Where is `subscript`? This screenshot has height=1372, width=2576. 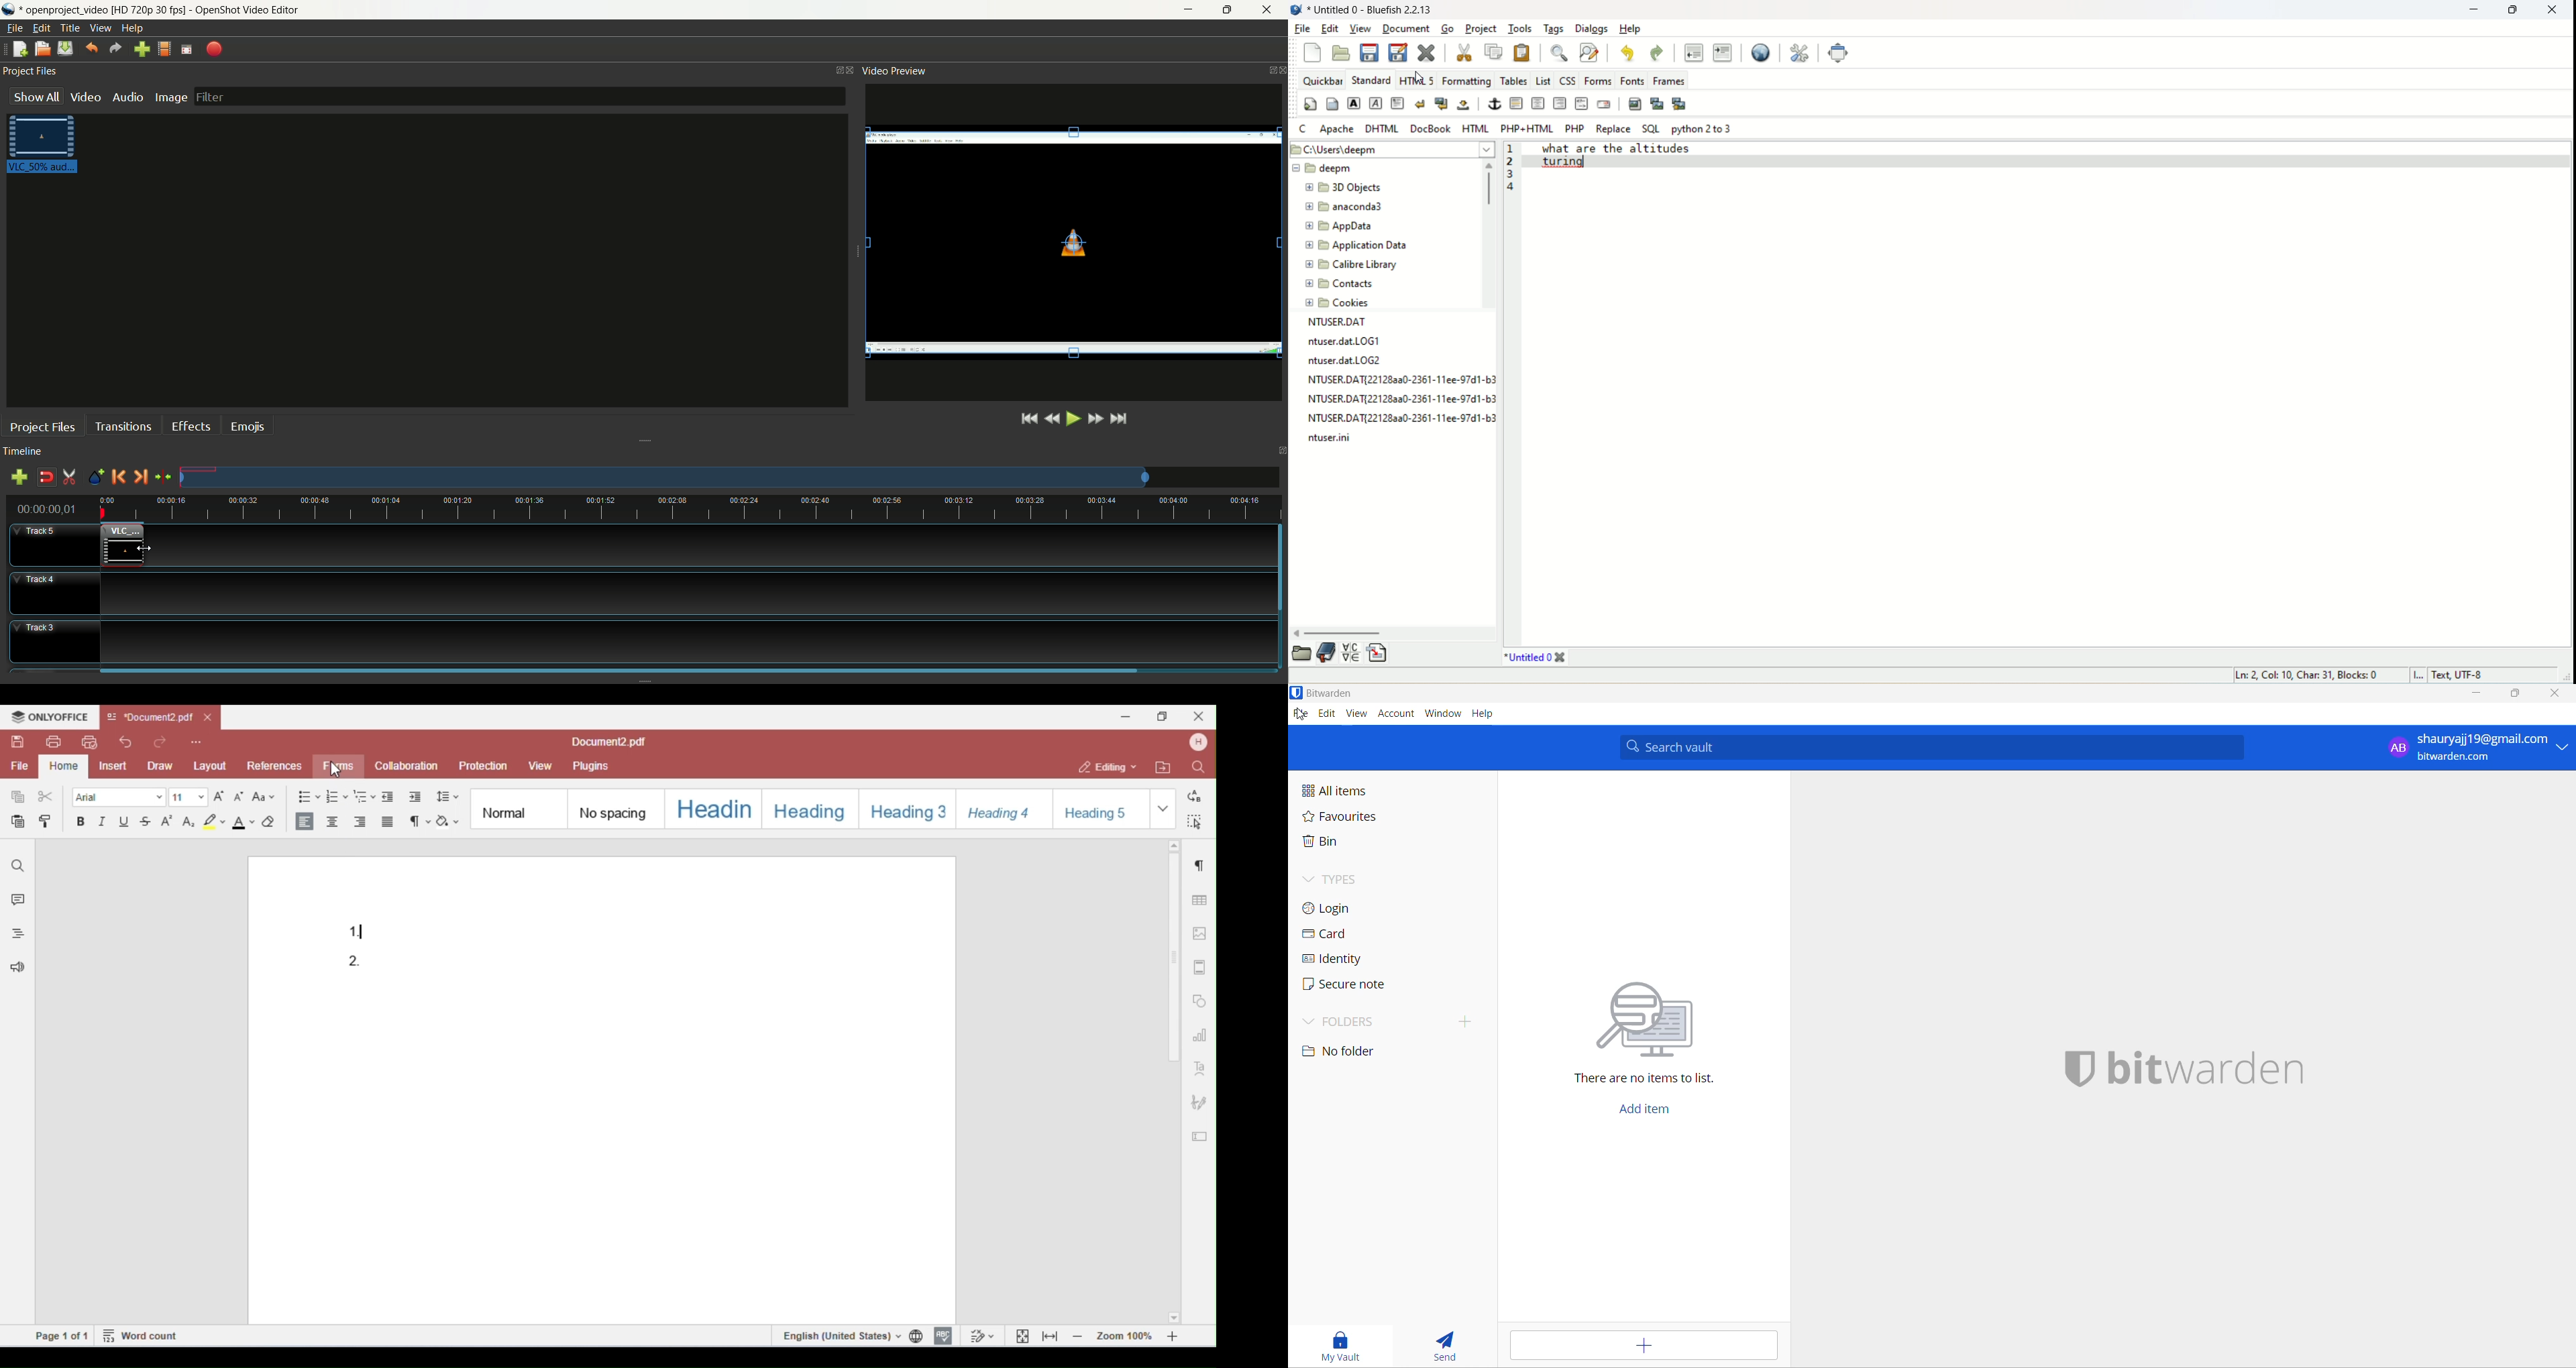
subscript is located at coordinates (188, 821).